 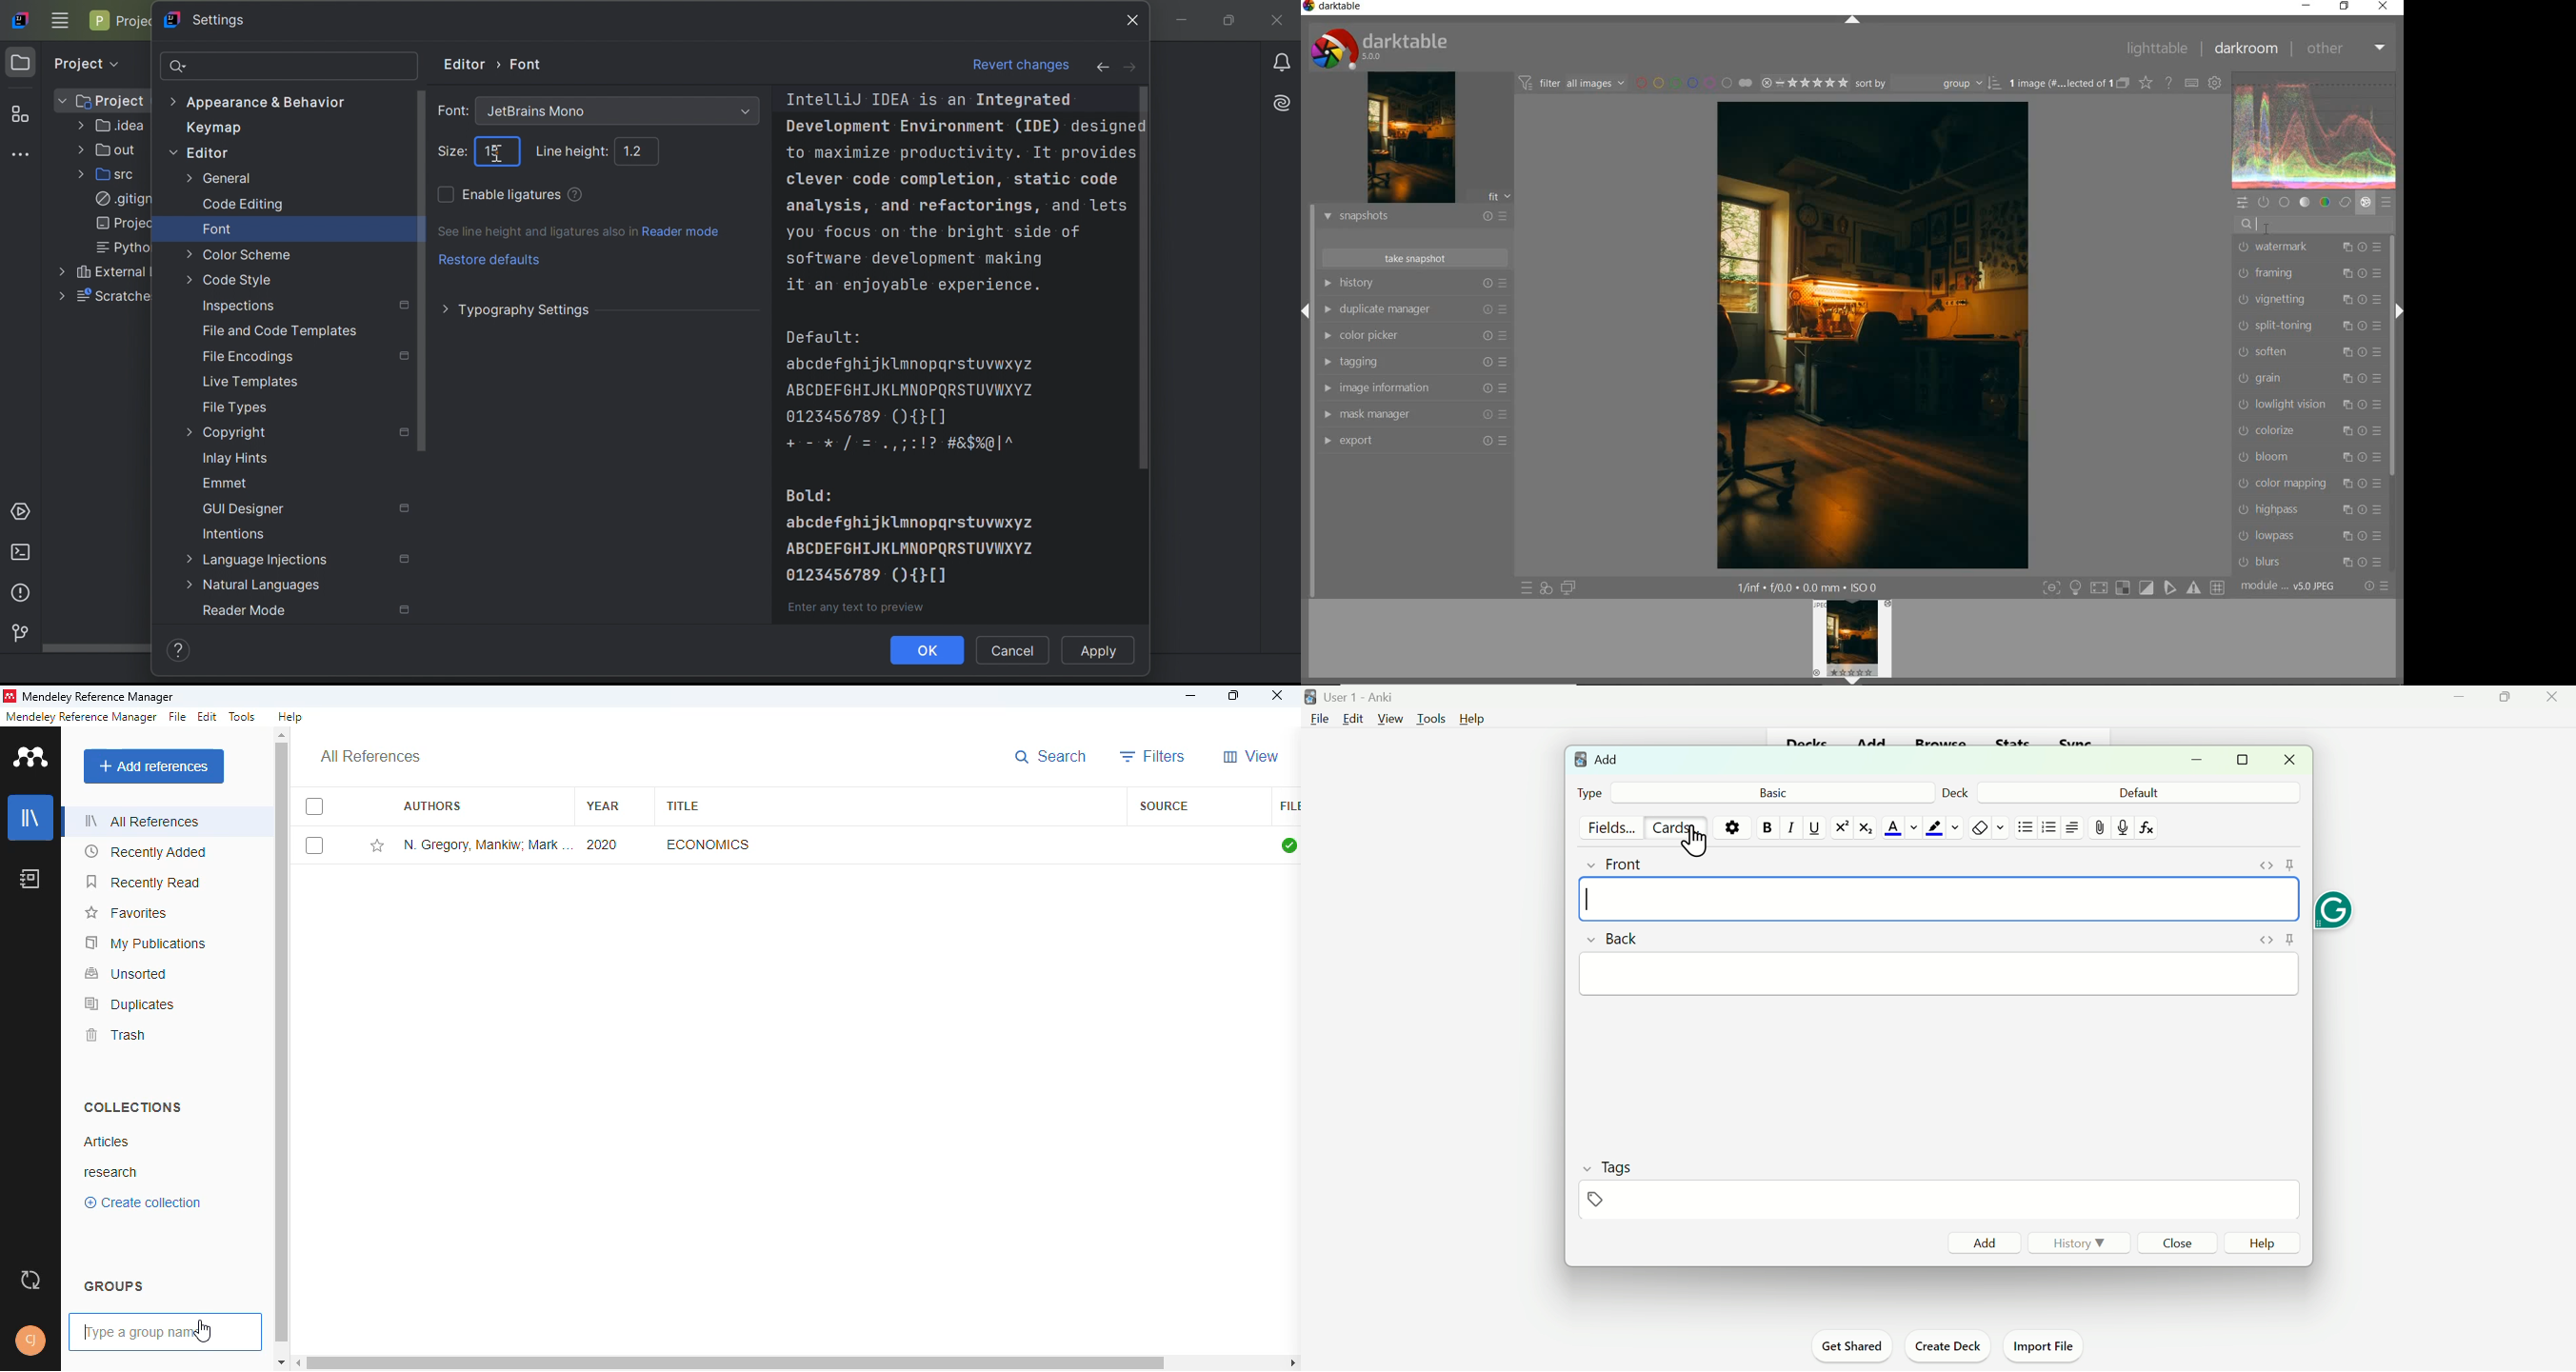 I want to click on Create Deck, so click(x=1950, y=1348).